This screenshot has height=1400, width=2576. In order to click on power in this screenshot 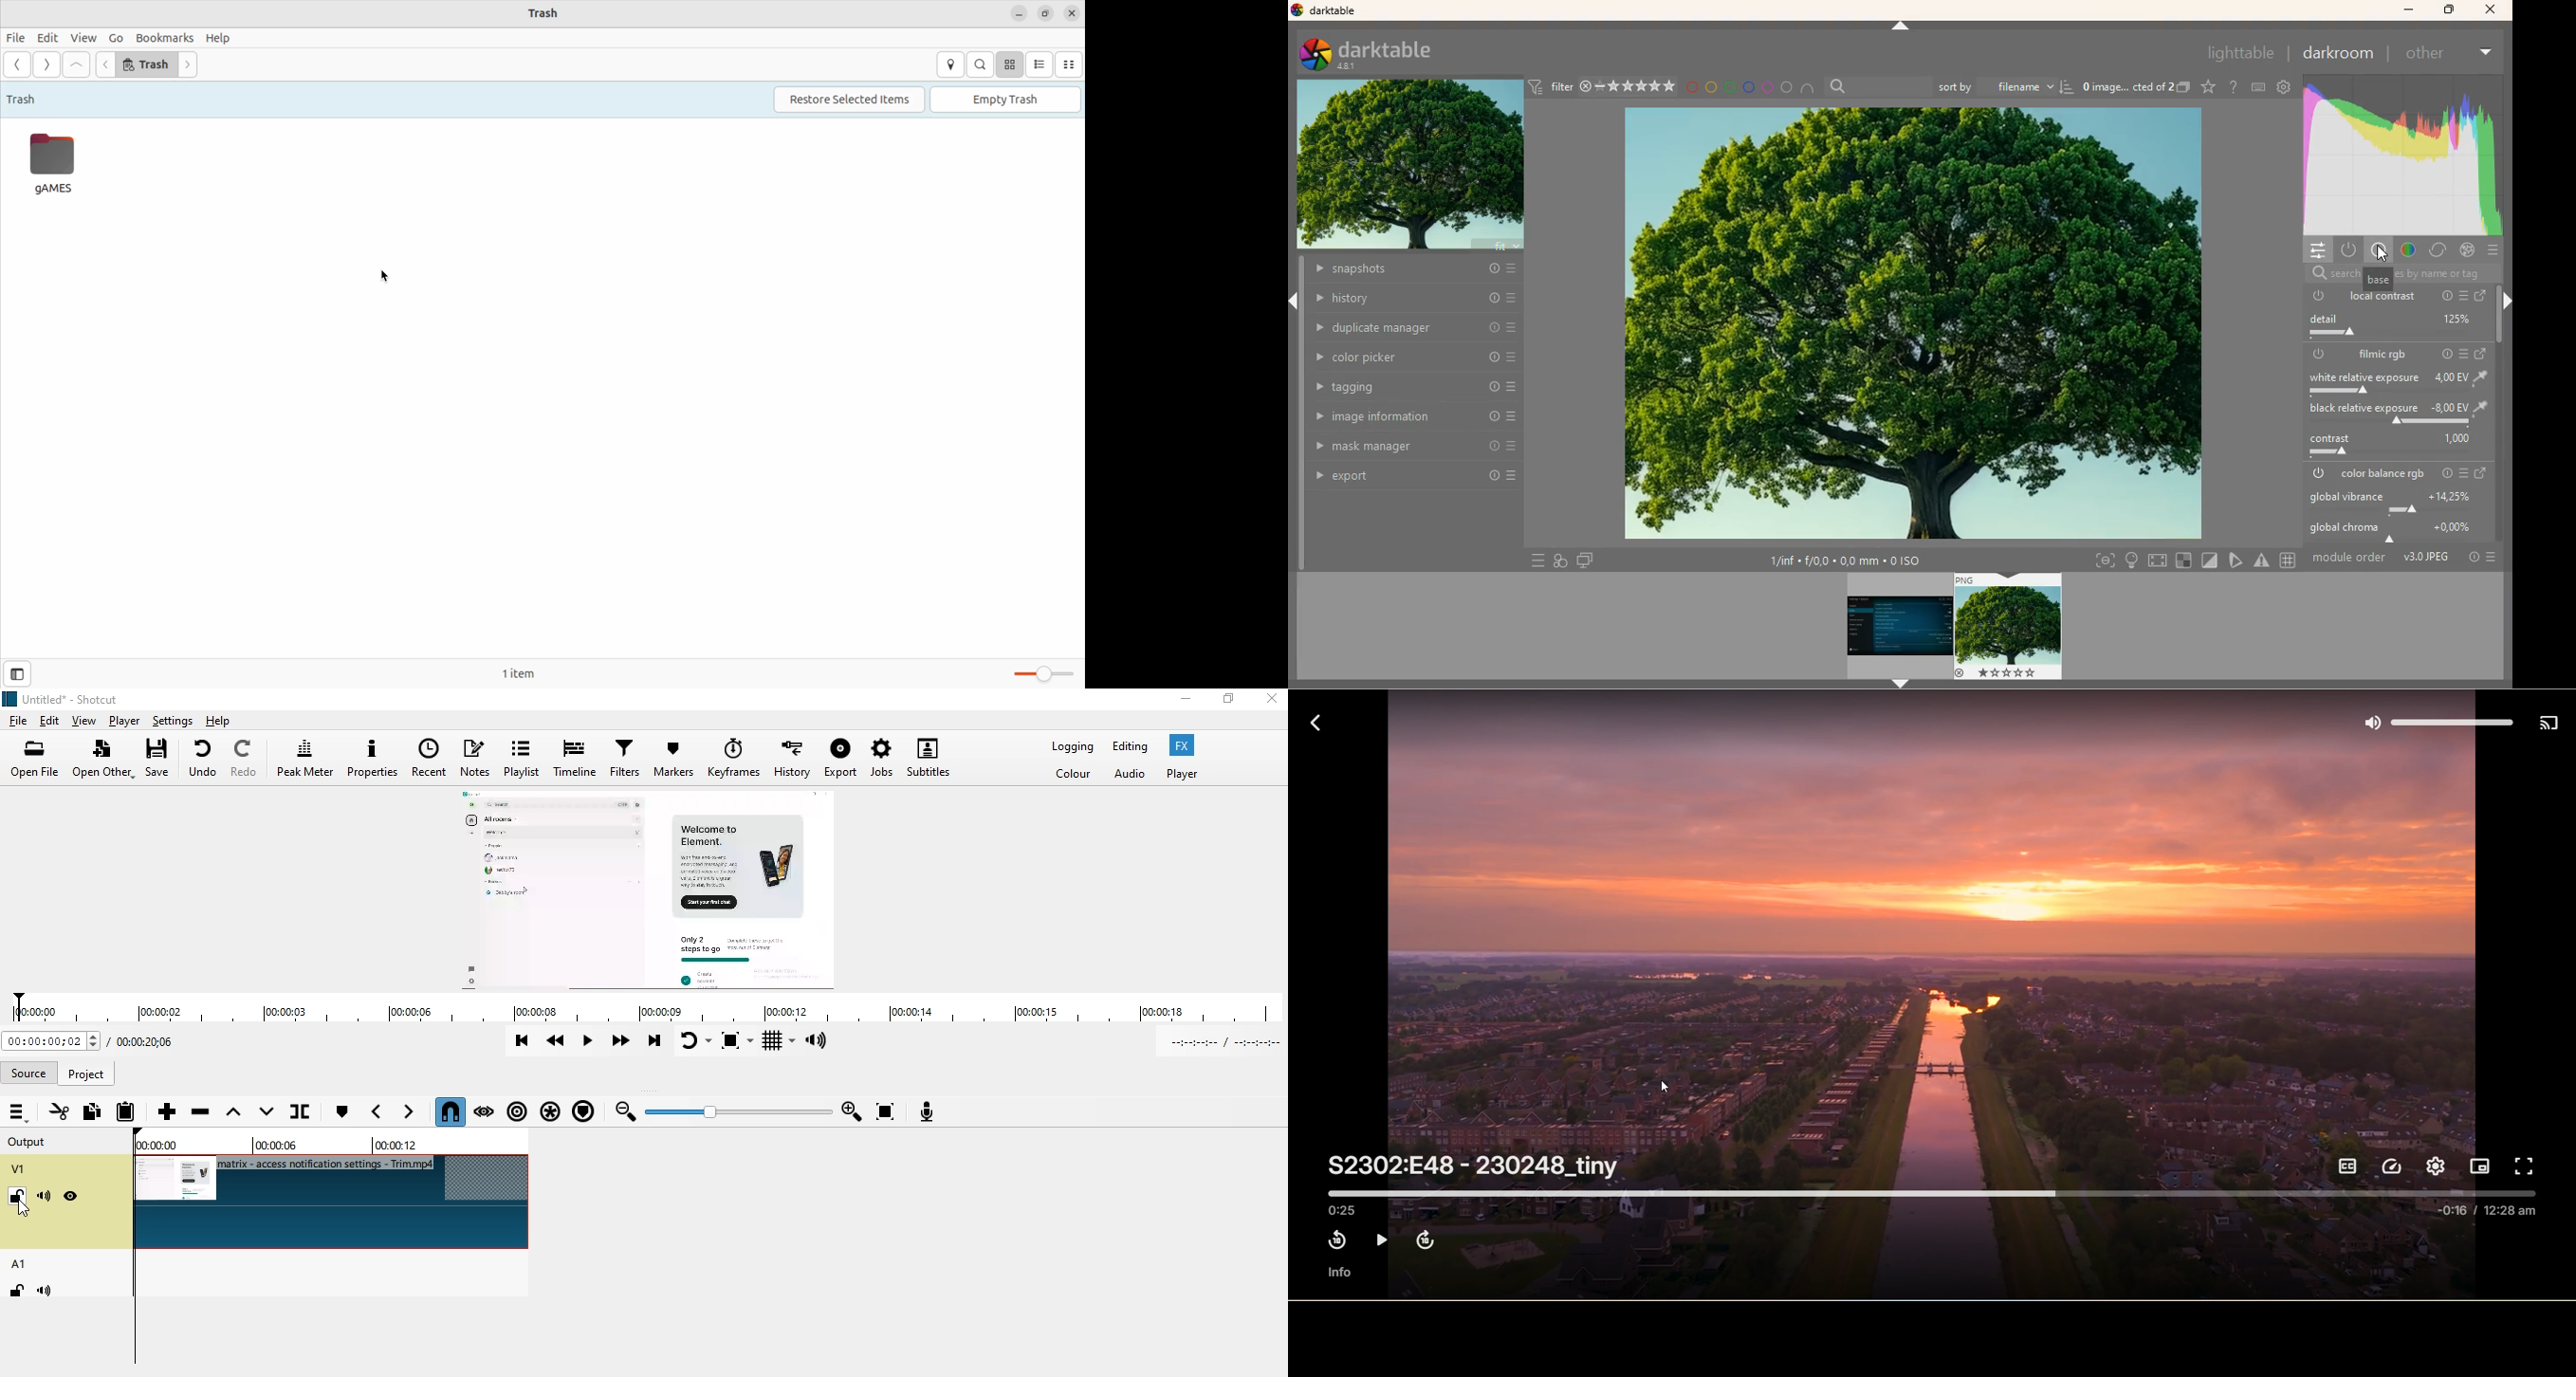, I will do `click(2321, 355)`.